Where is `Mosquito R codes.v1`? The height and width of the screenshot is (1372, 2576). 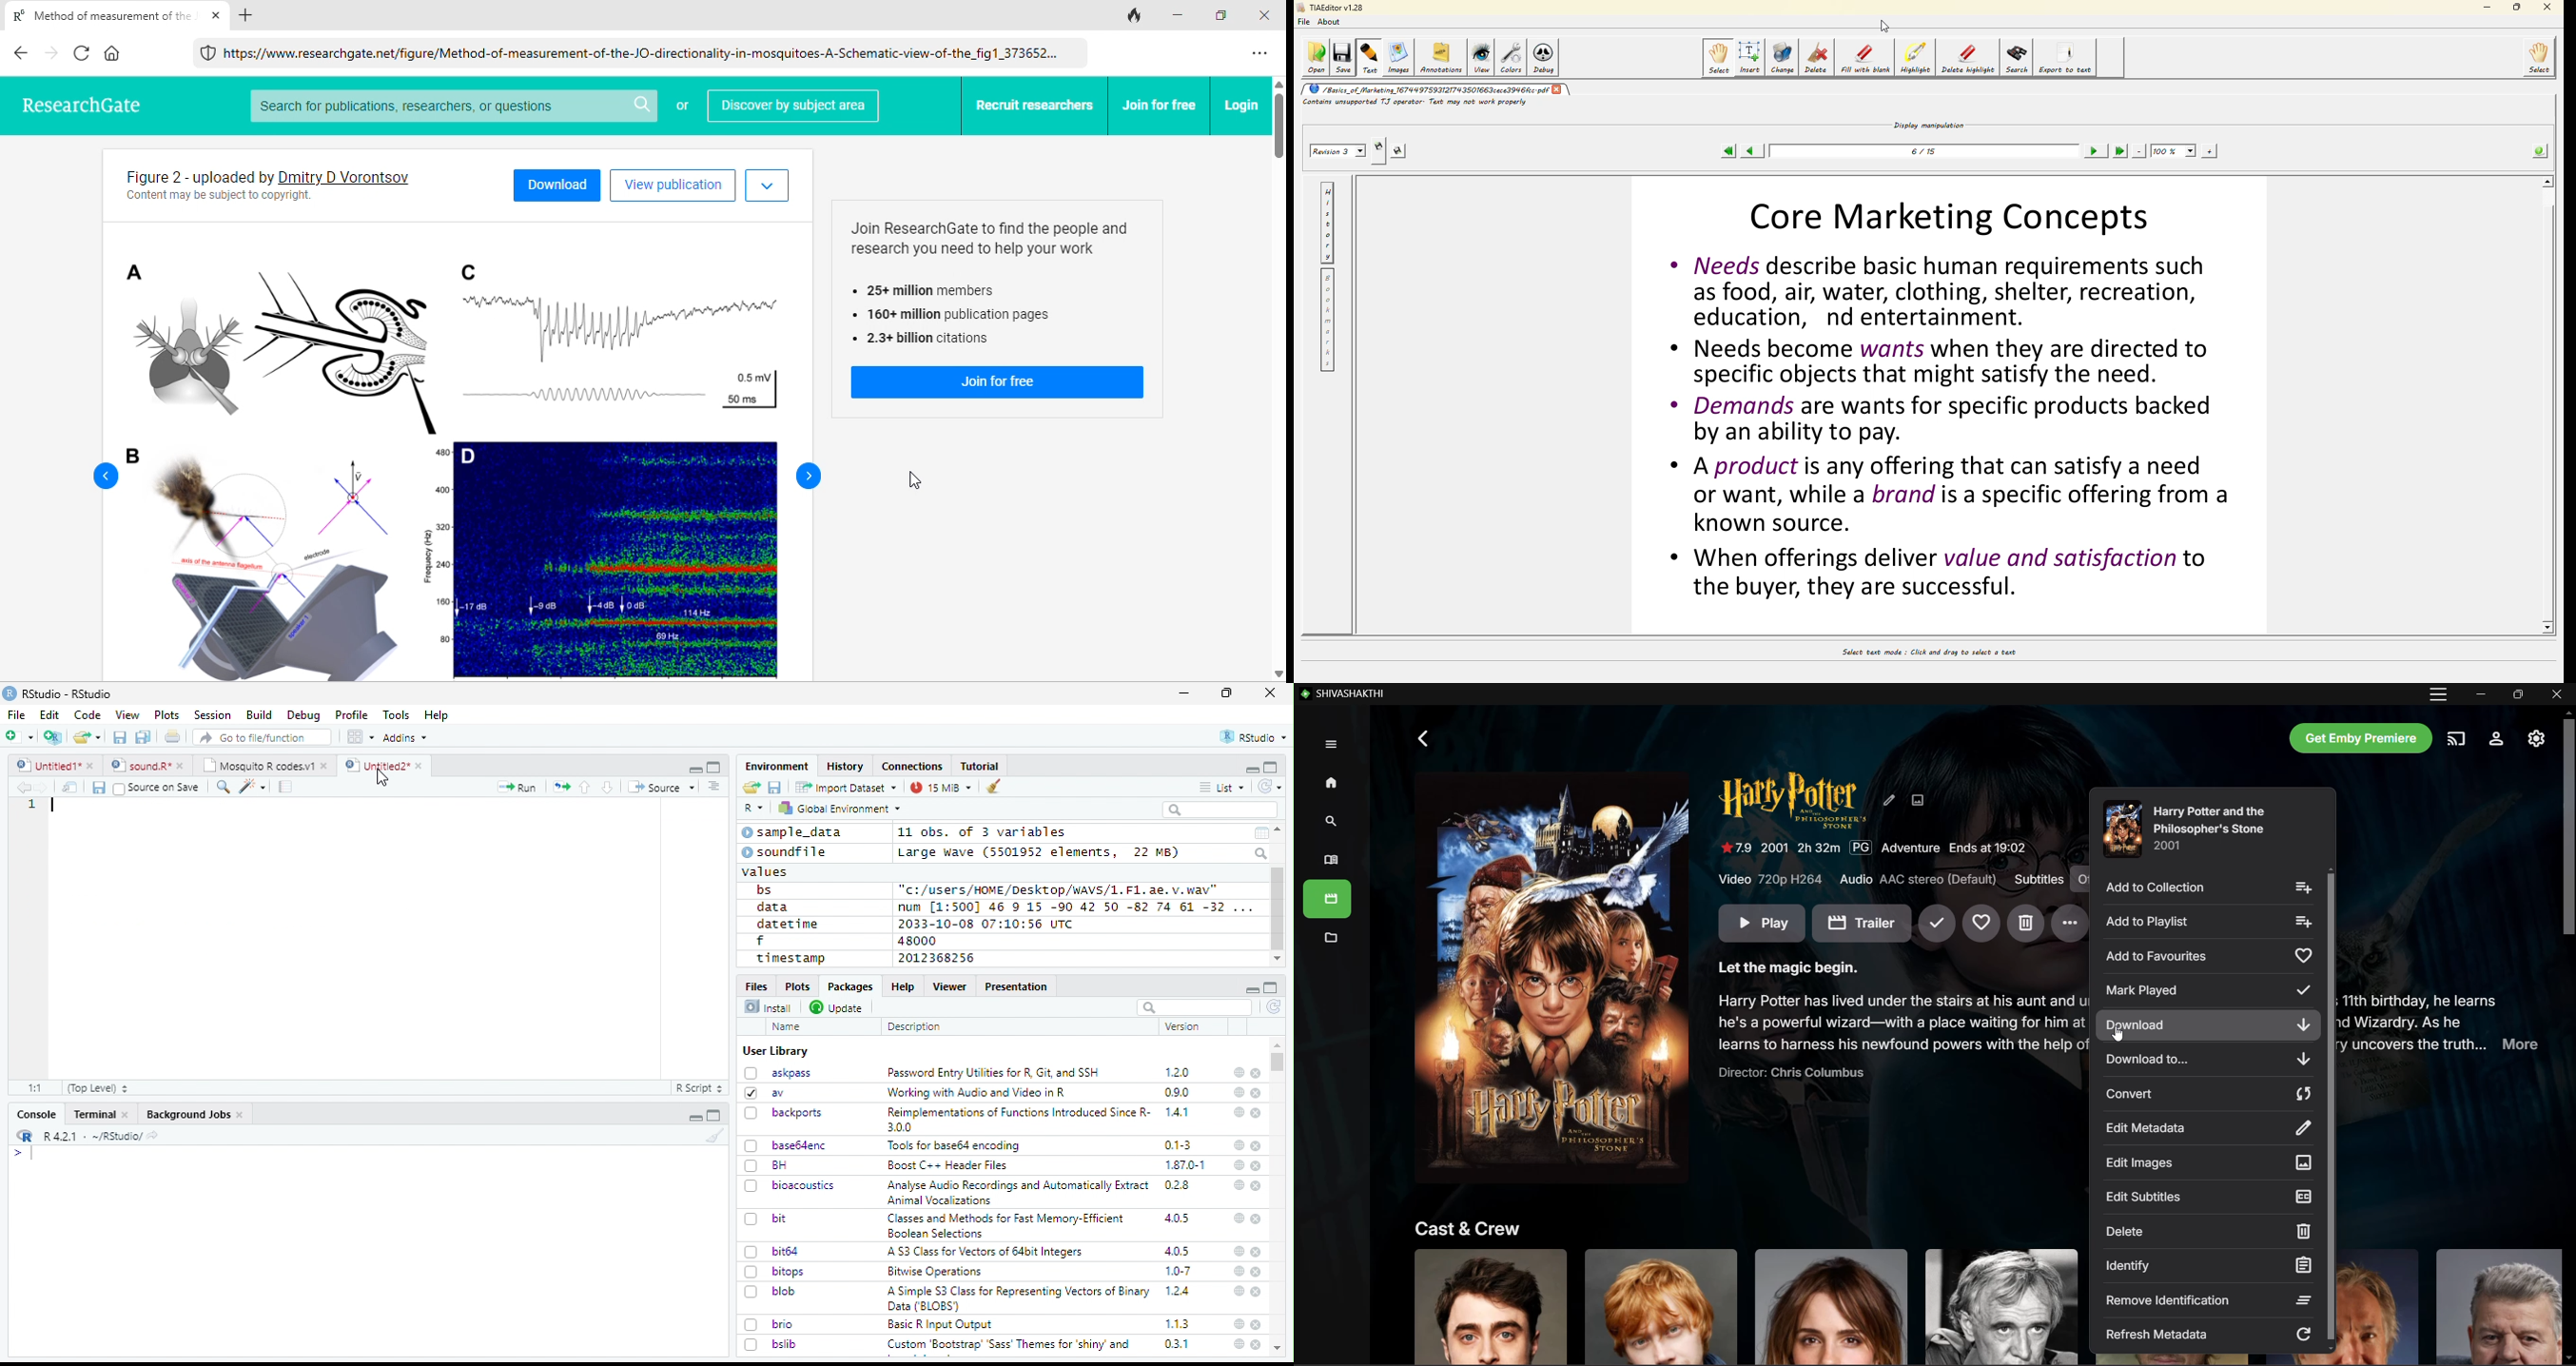 Mosquito R codes.v1 is located at coordinates (264, 765).